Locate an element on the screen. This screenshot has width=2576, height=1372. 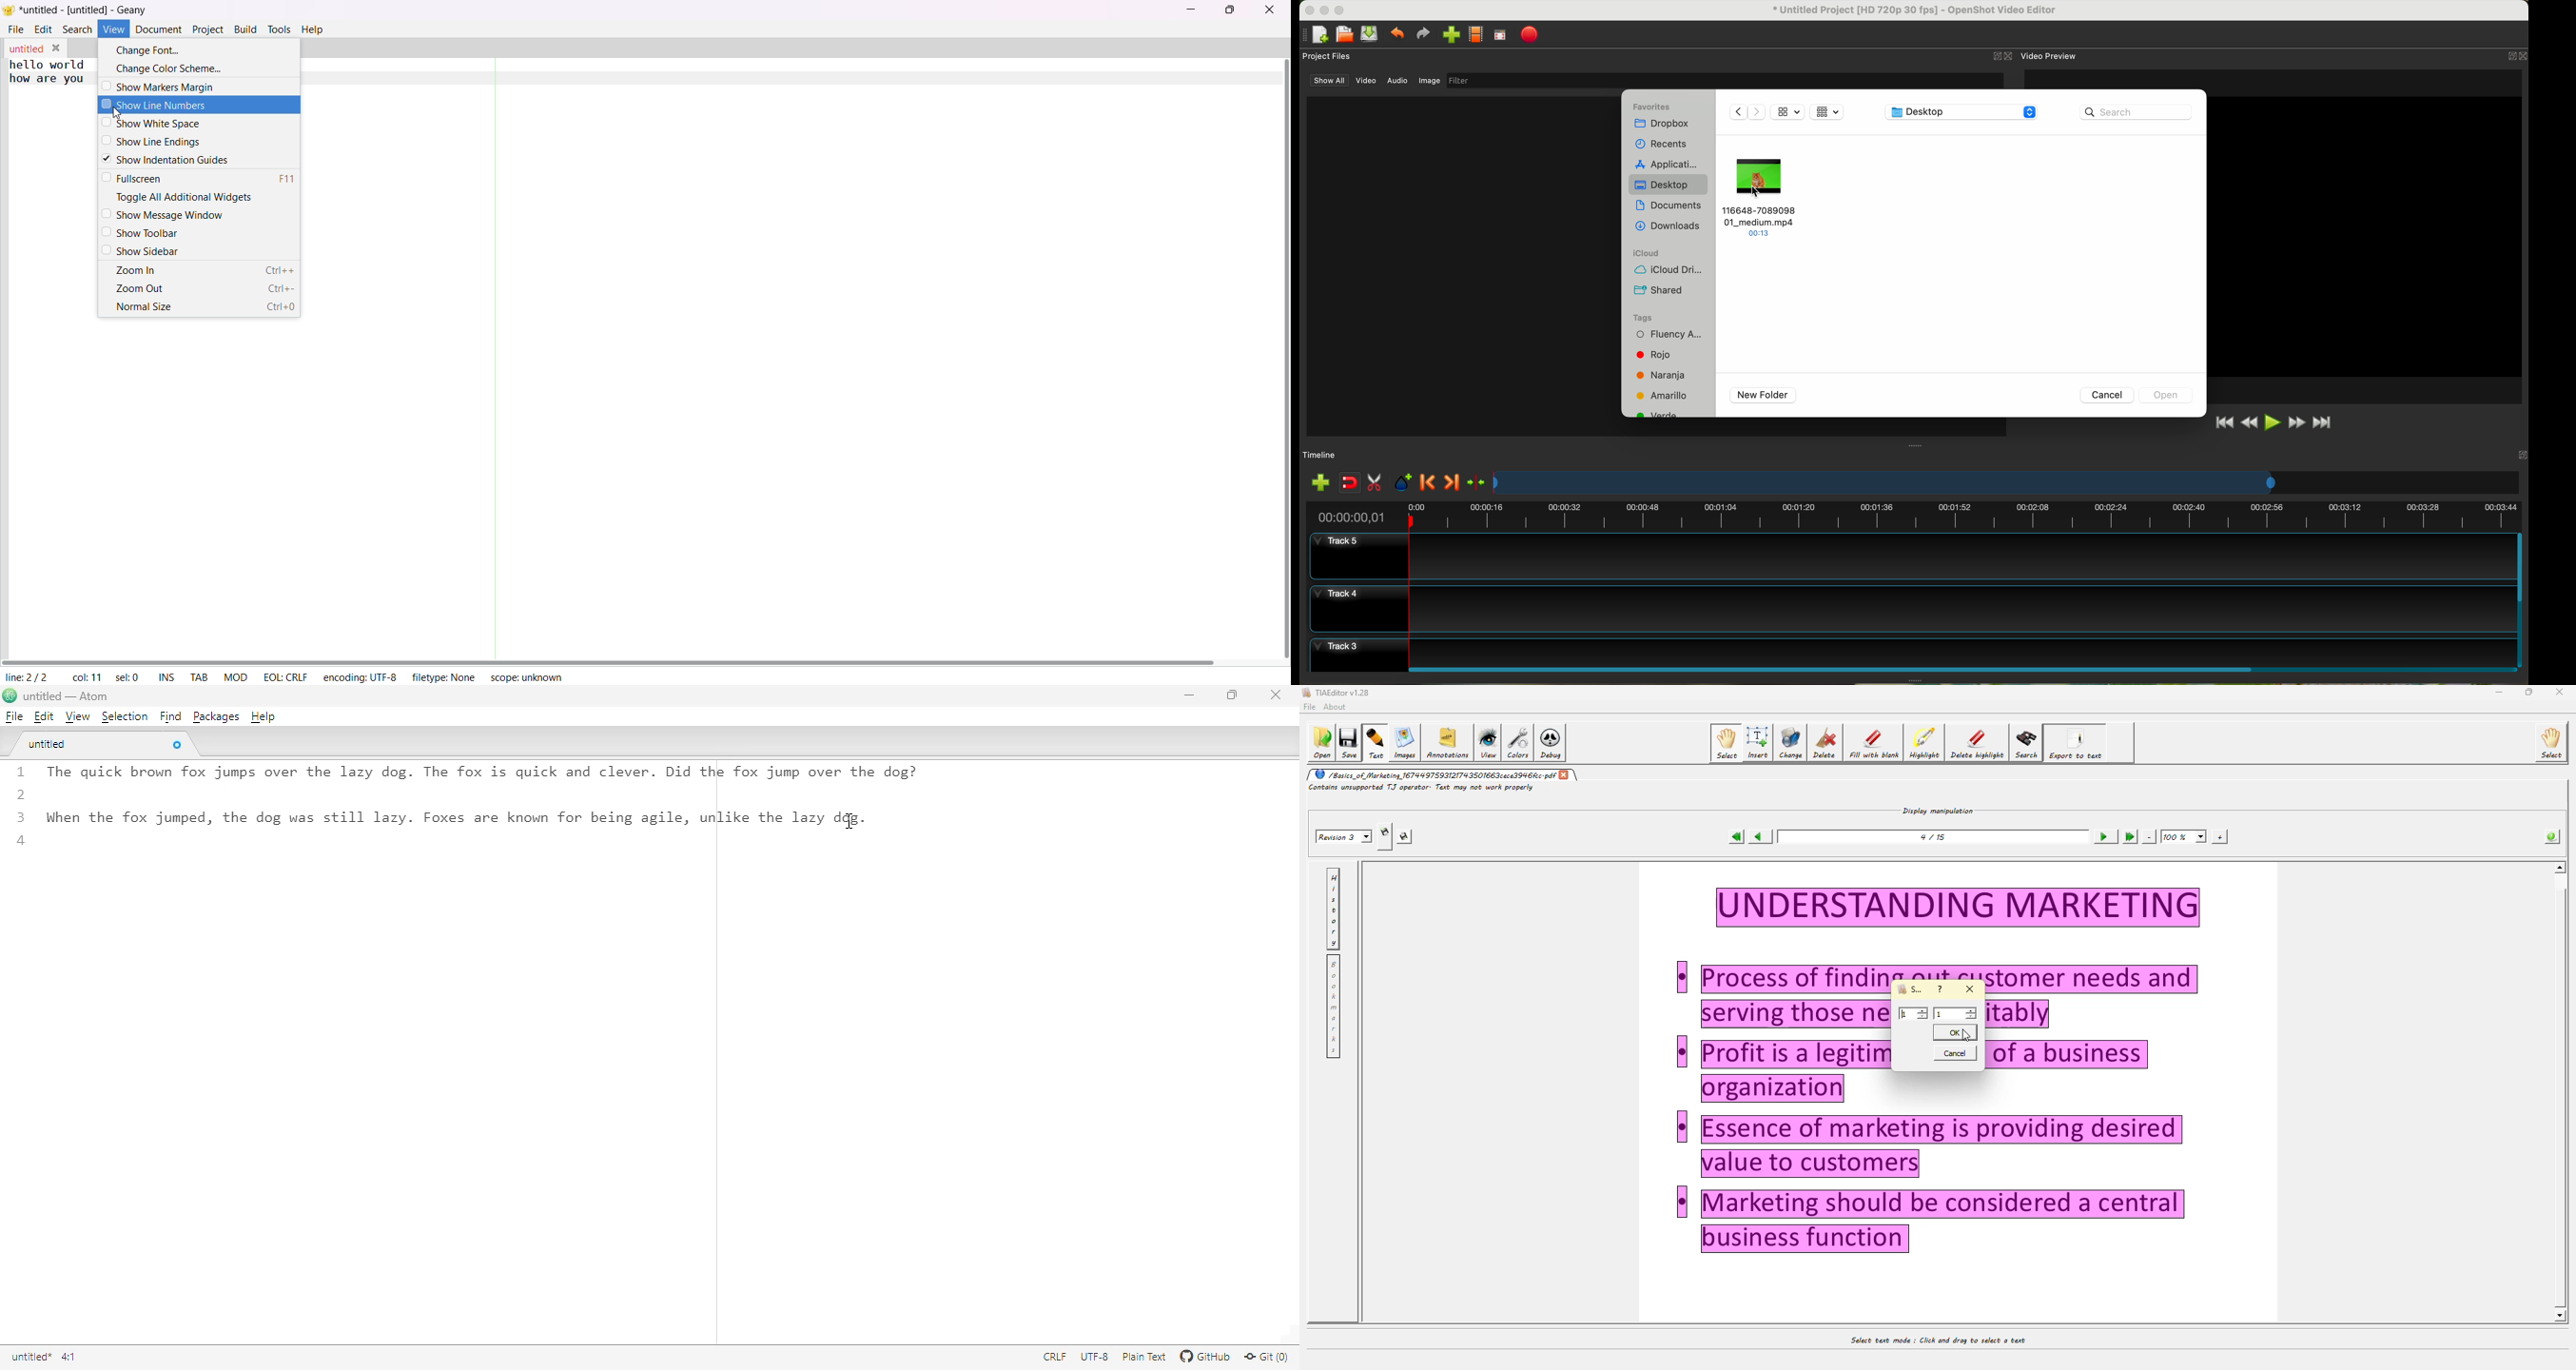
timeline is located at coordinates (1913, 515).